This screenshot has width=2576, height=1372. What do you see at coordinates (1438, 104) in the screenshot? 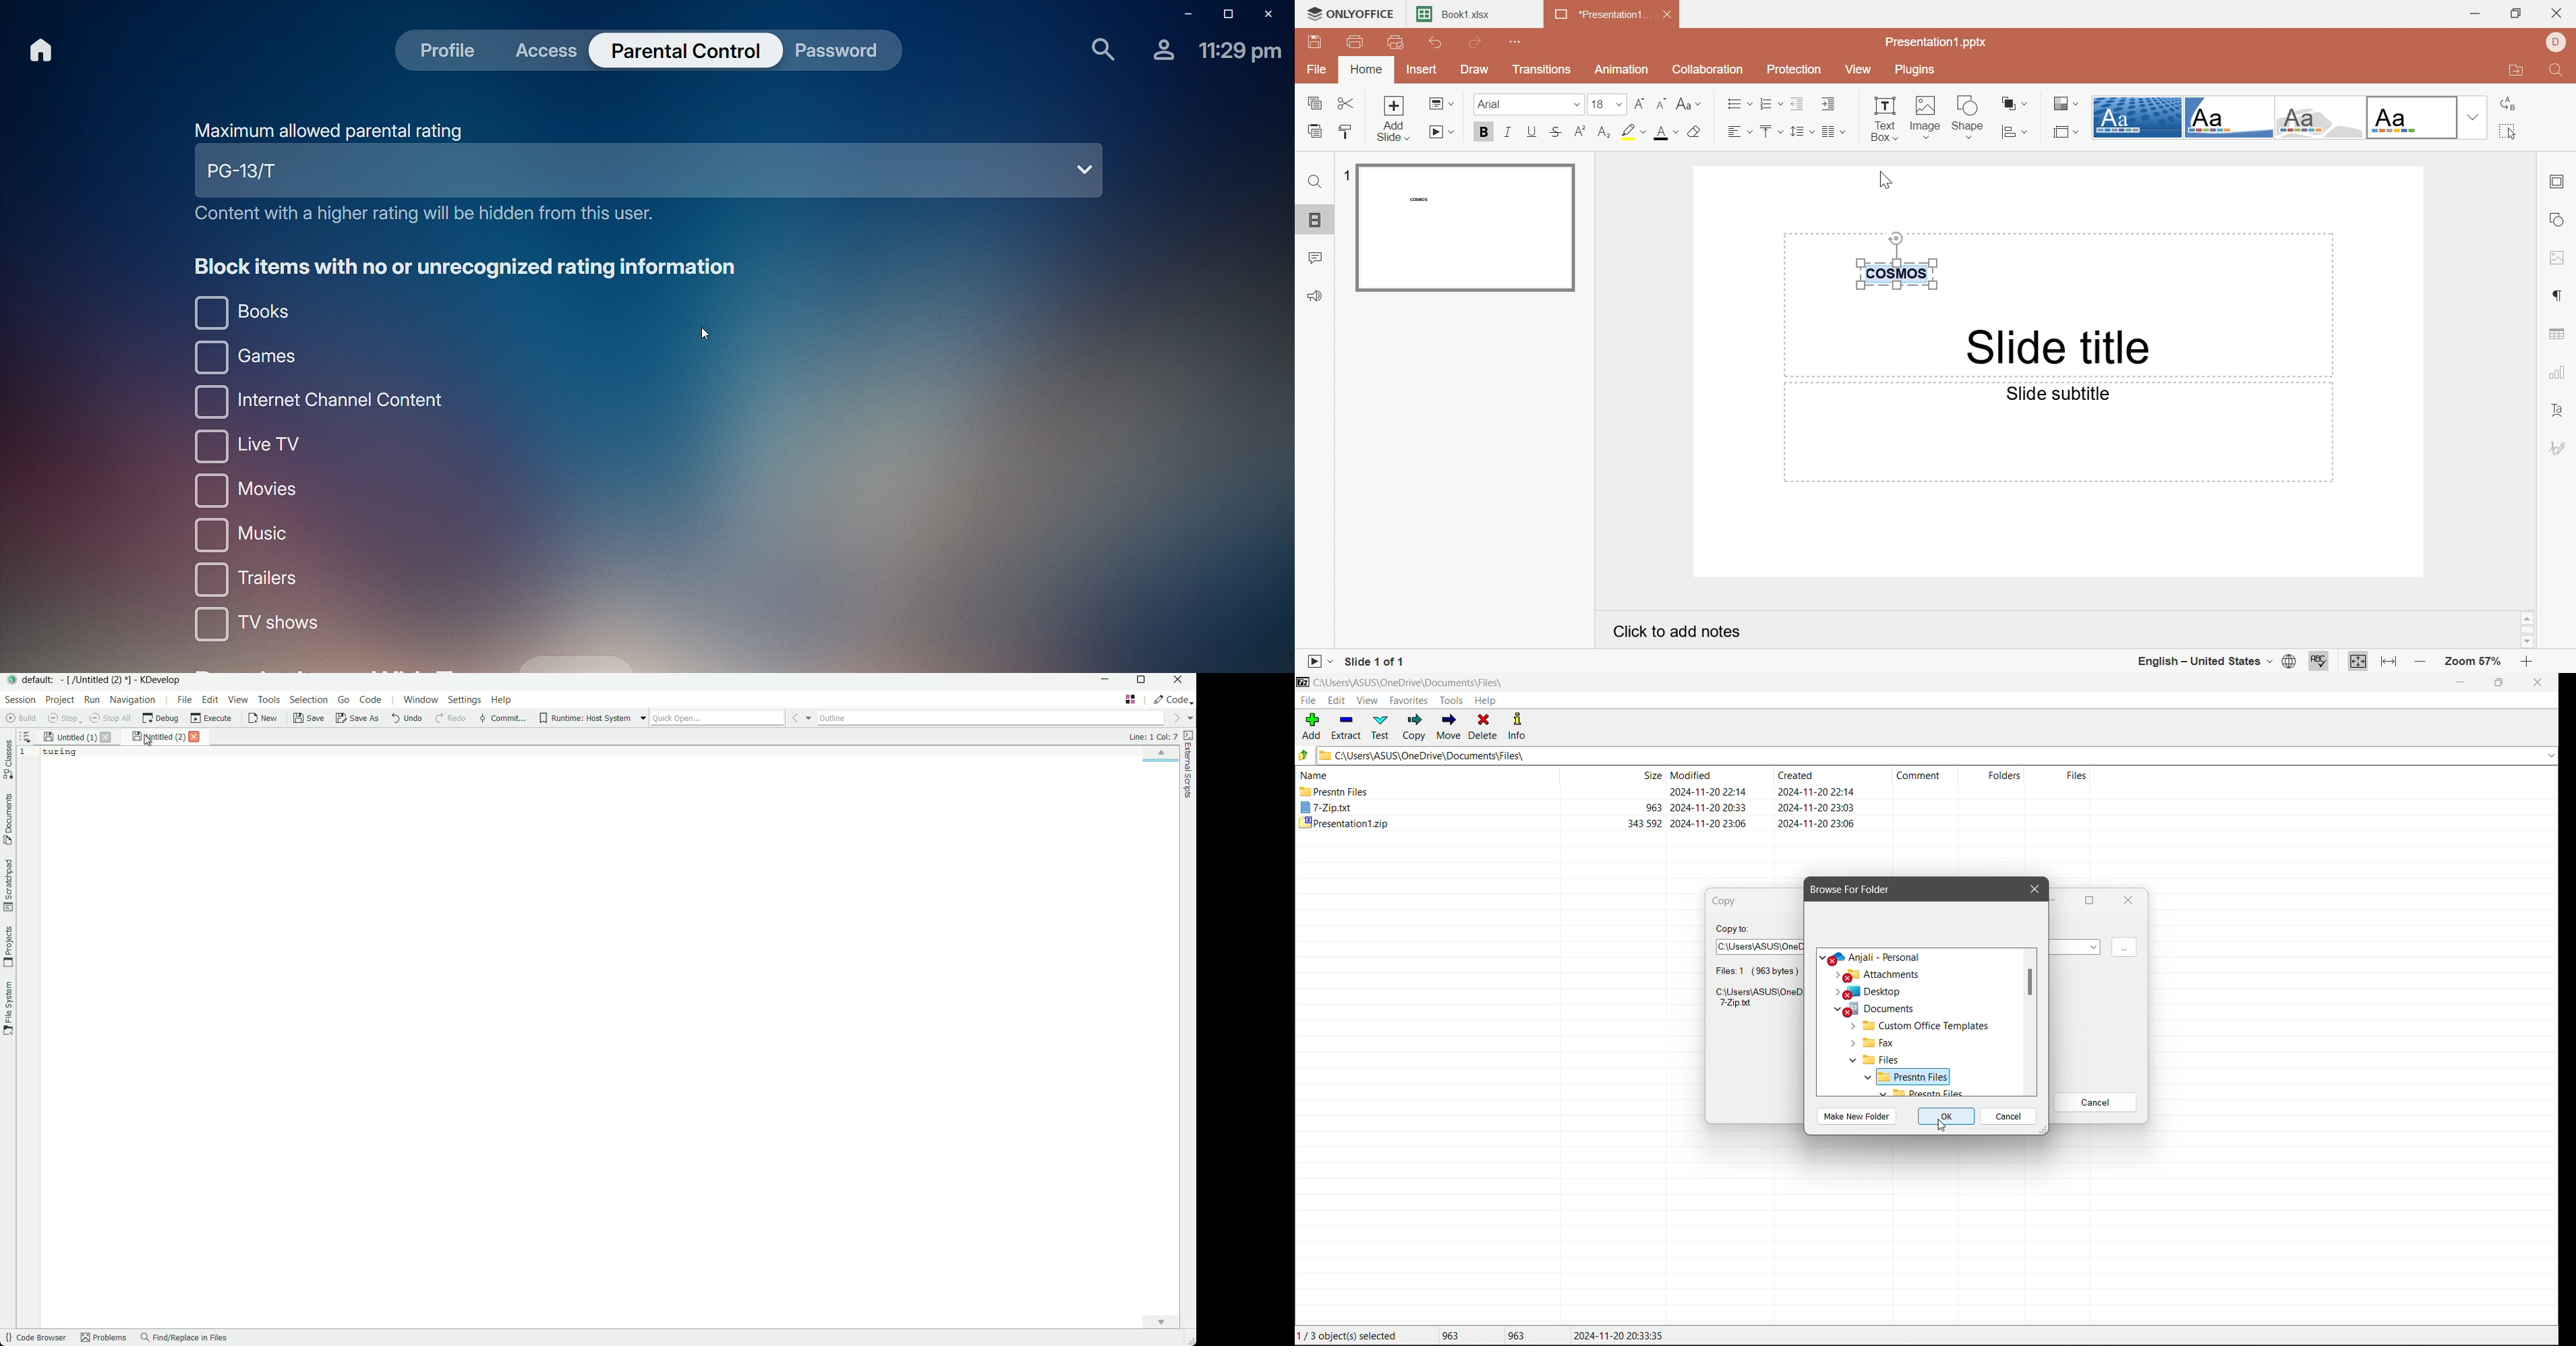
I see `Change slide layout` at bounding box center [1438, 104].